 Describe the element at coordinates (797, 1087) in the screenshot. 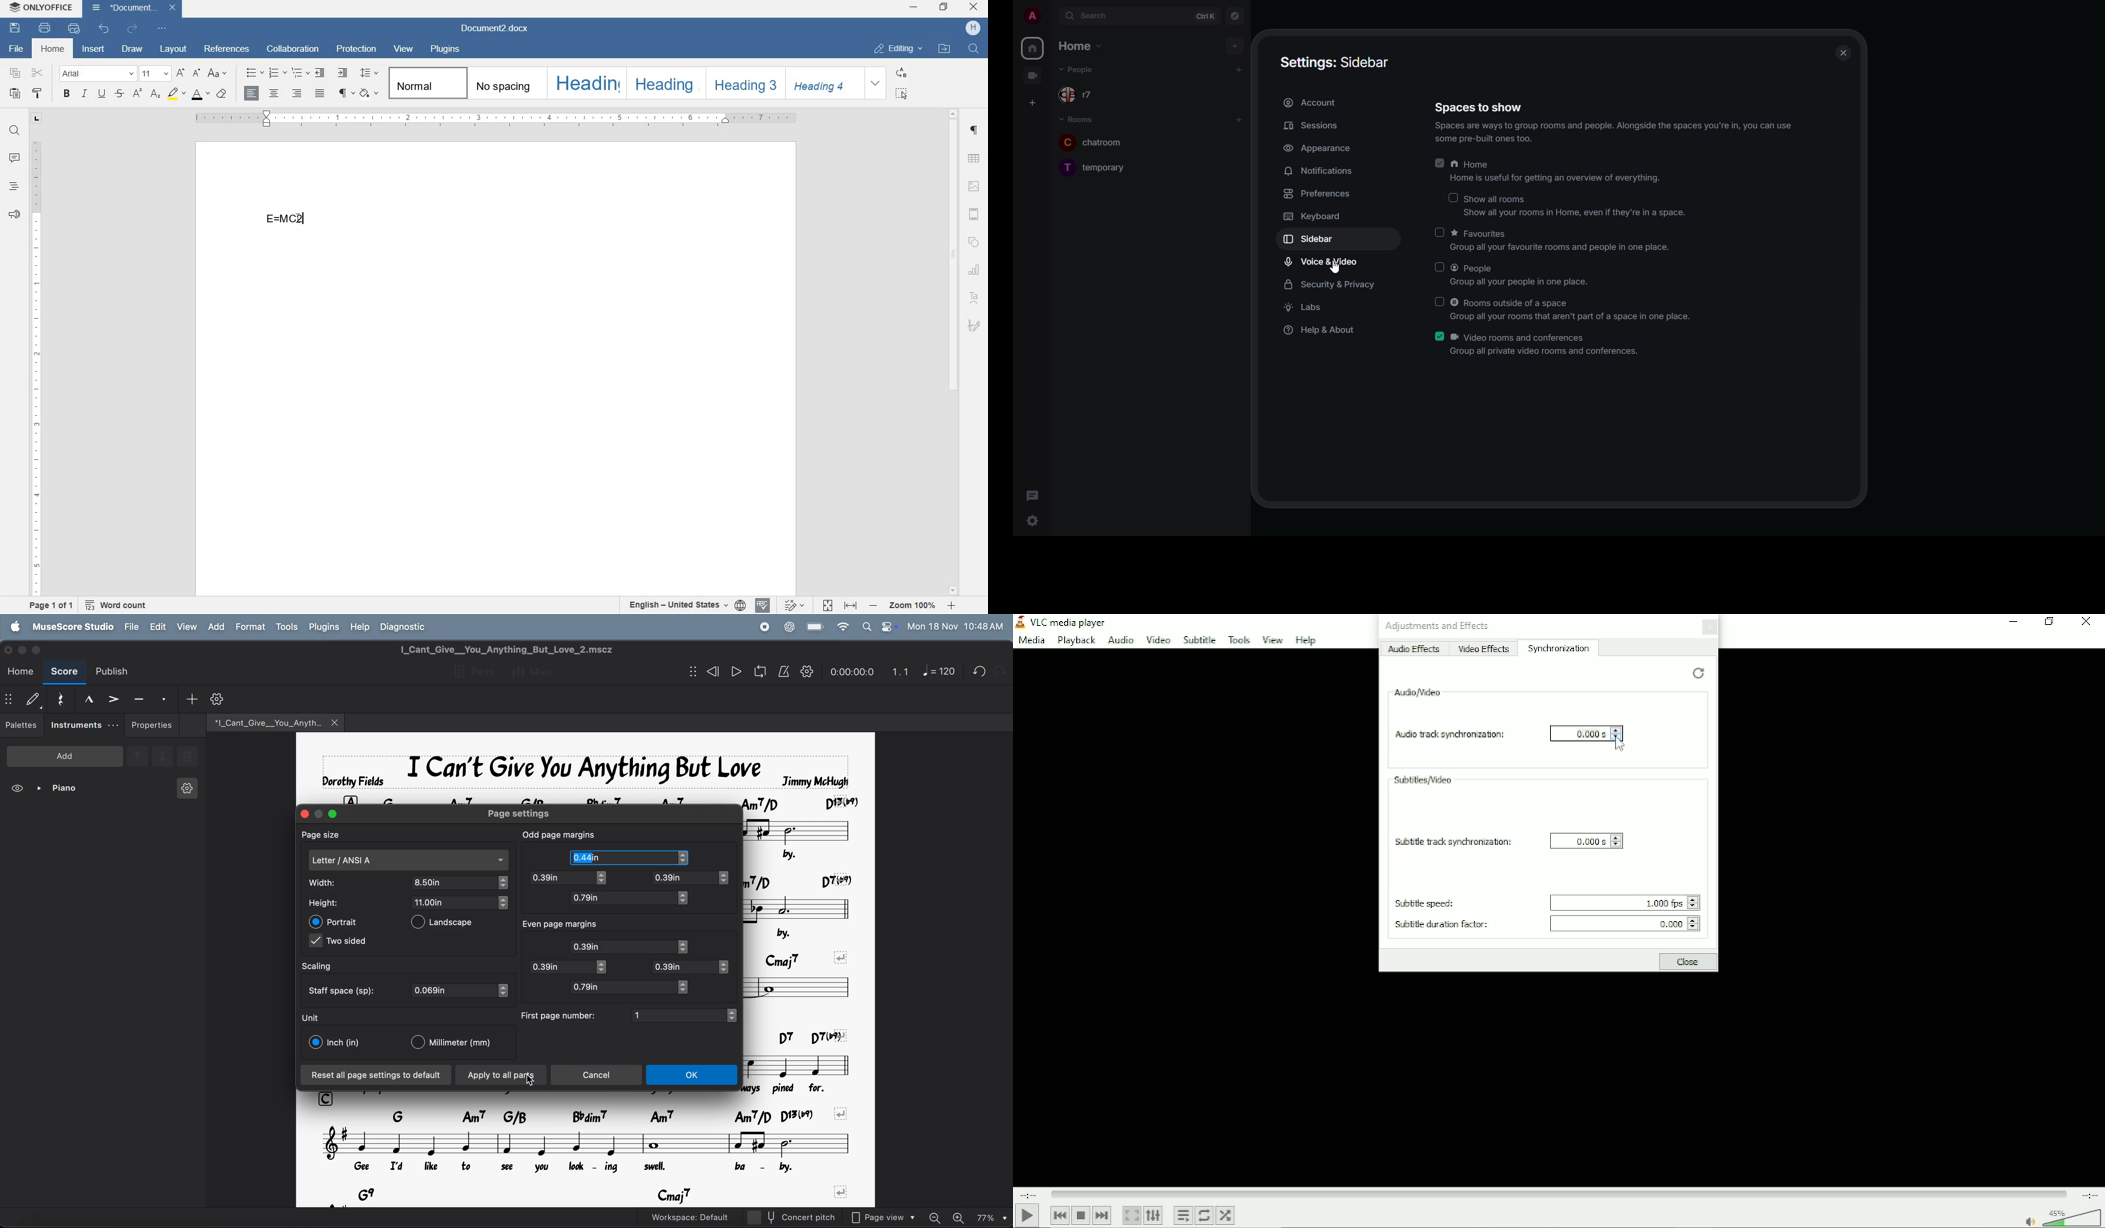

I see `lyrics` at that location.